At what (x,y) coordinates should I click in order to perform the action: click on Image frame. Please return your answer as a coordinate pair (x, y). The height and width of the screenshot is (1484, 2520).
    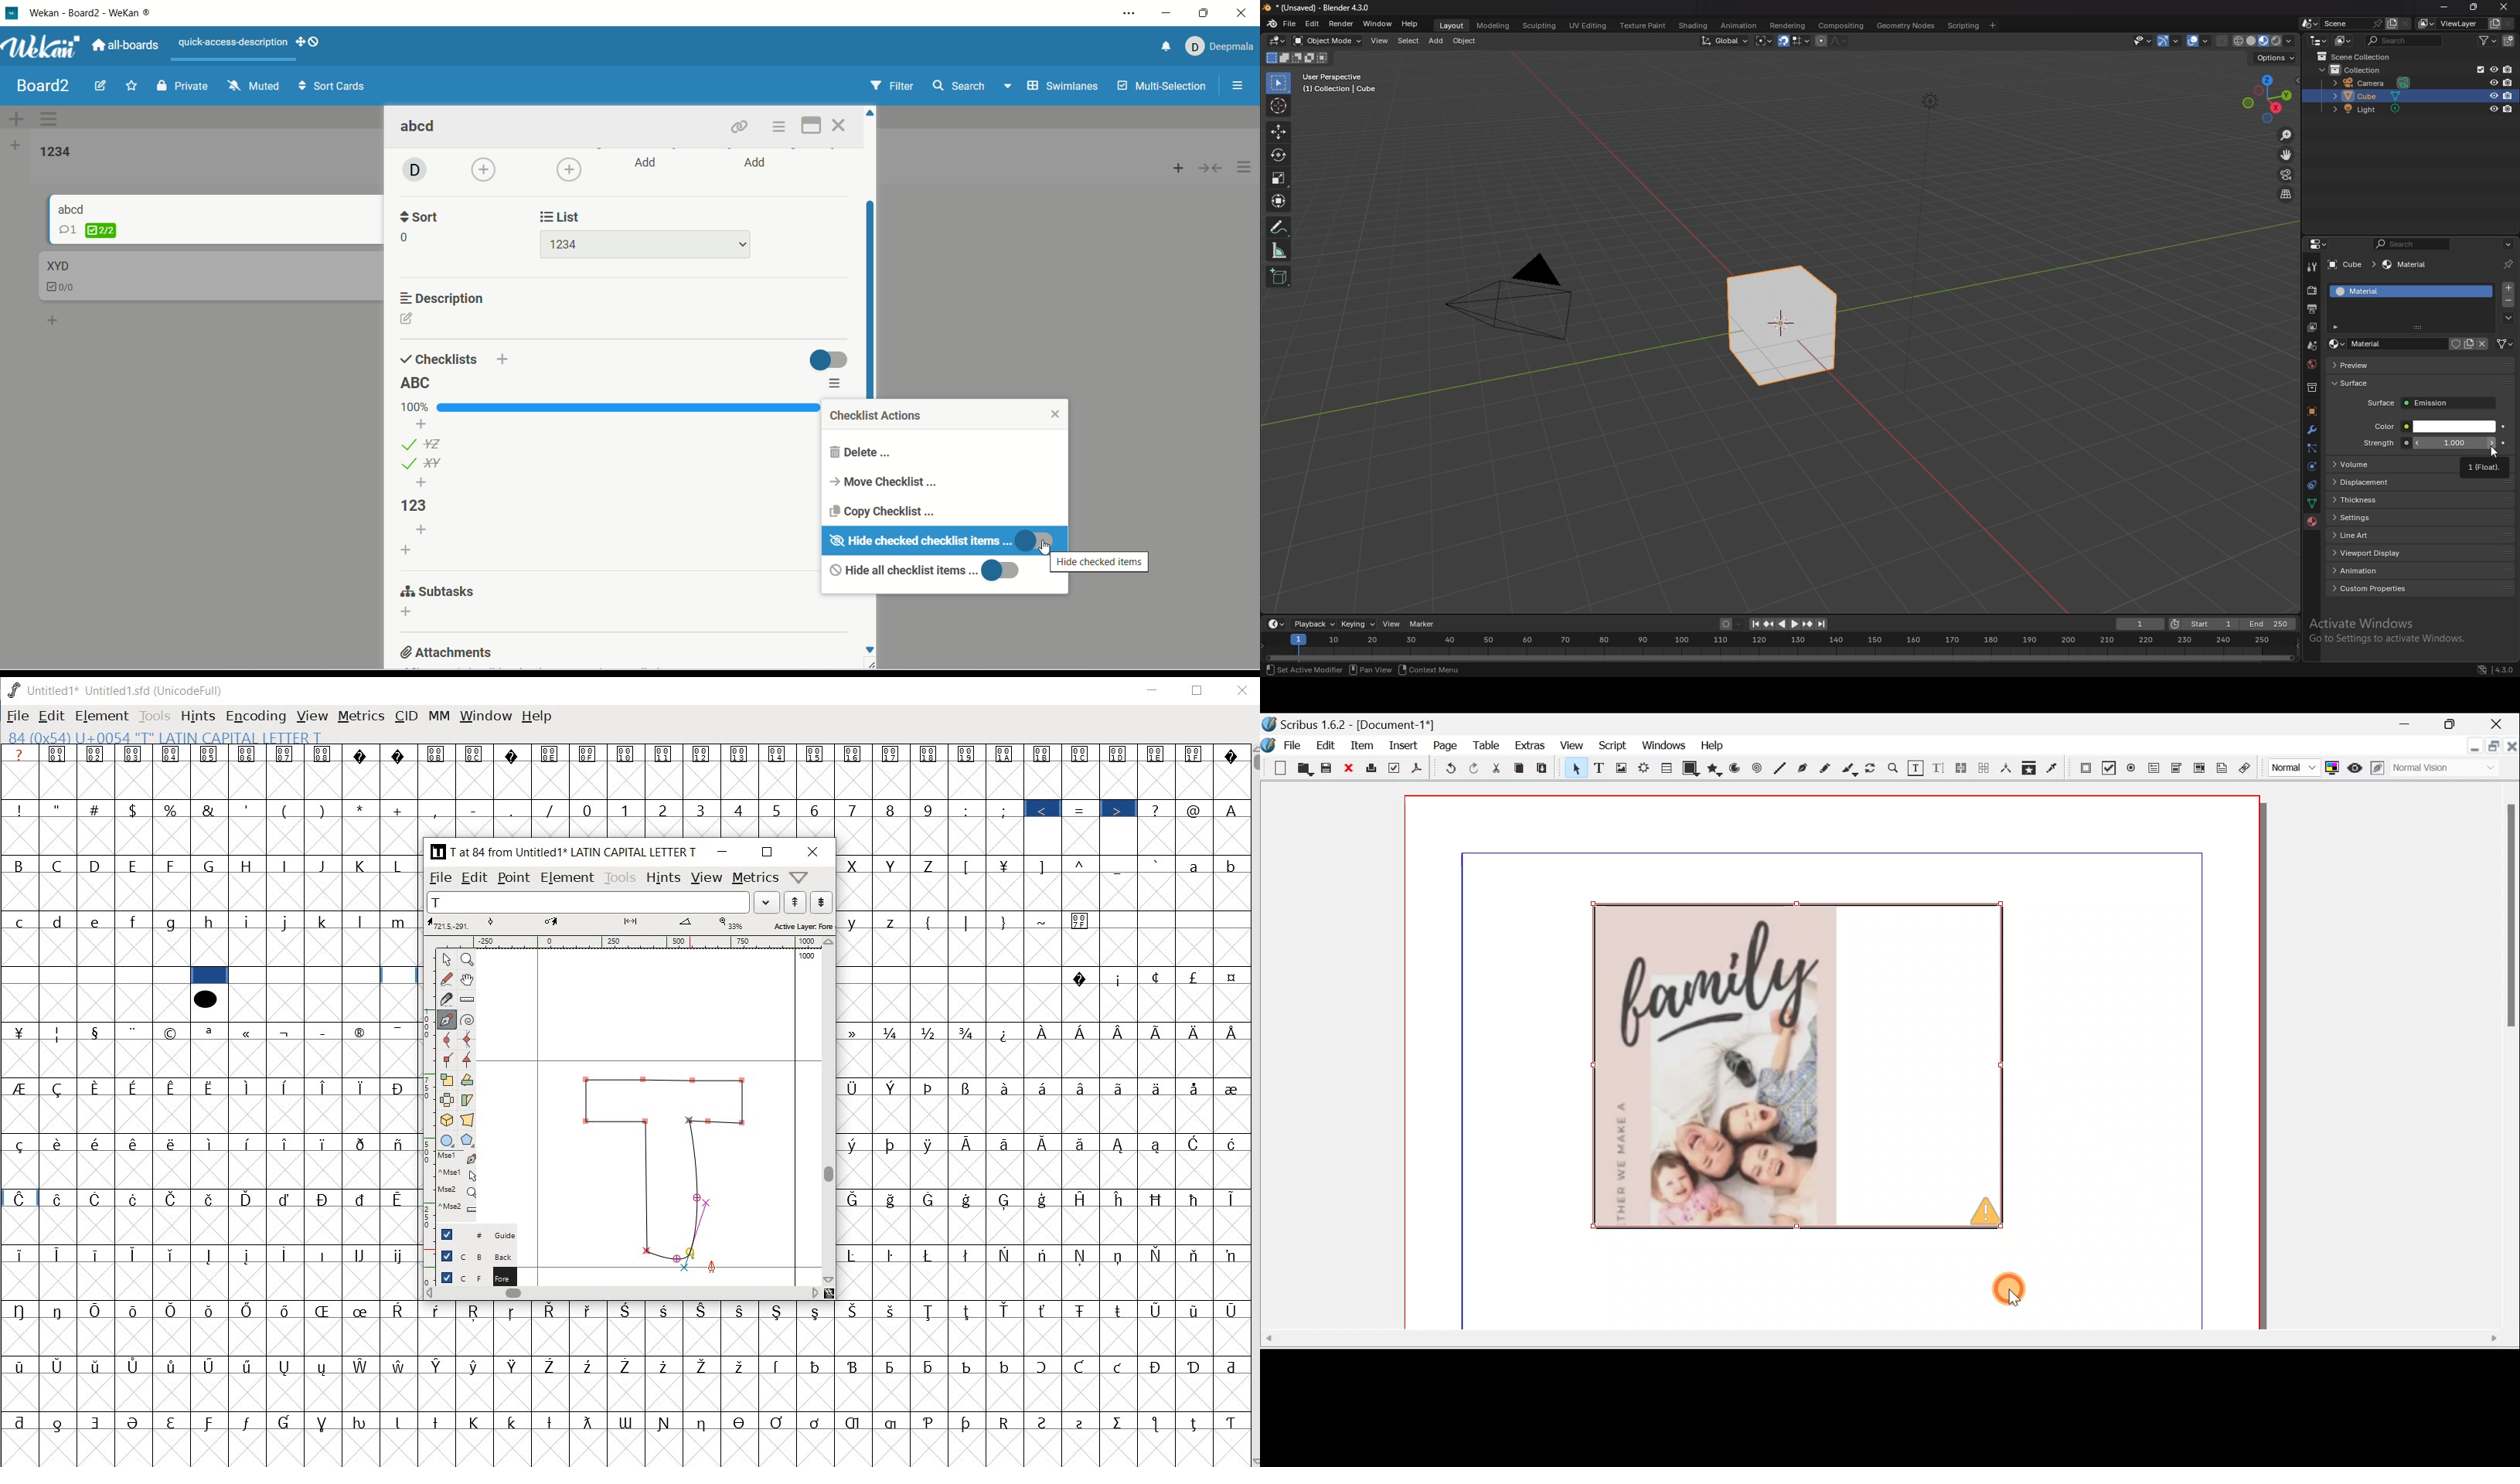
    Looking at the image, I should click on (1619, 770).